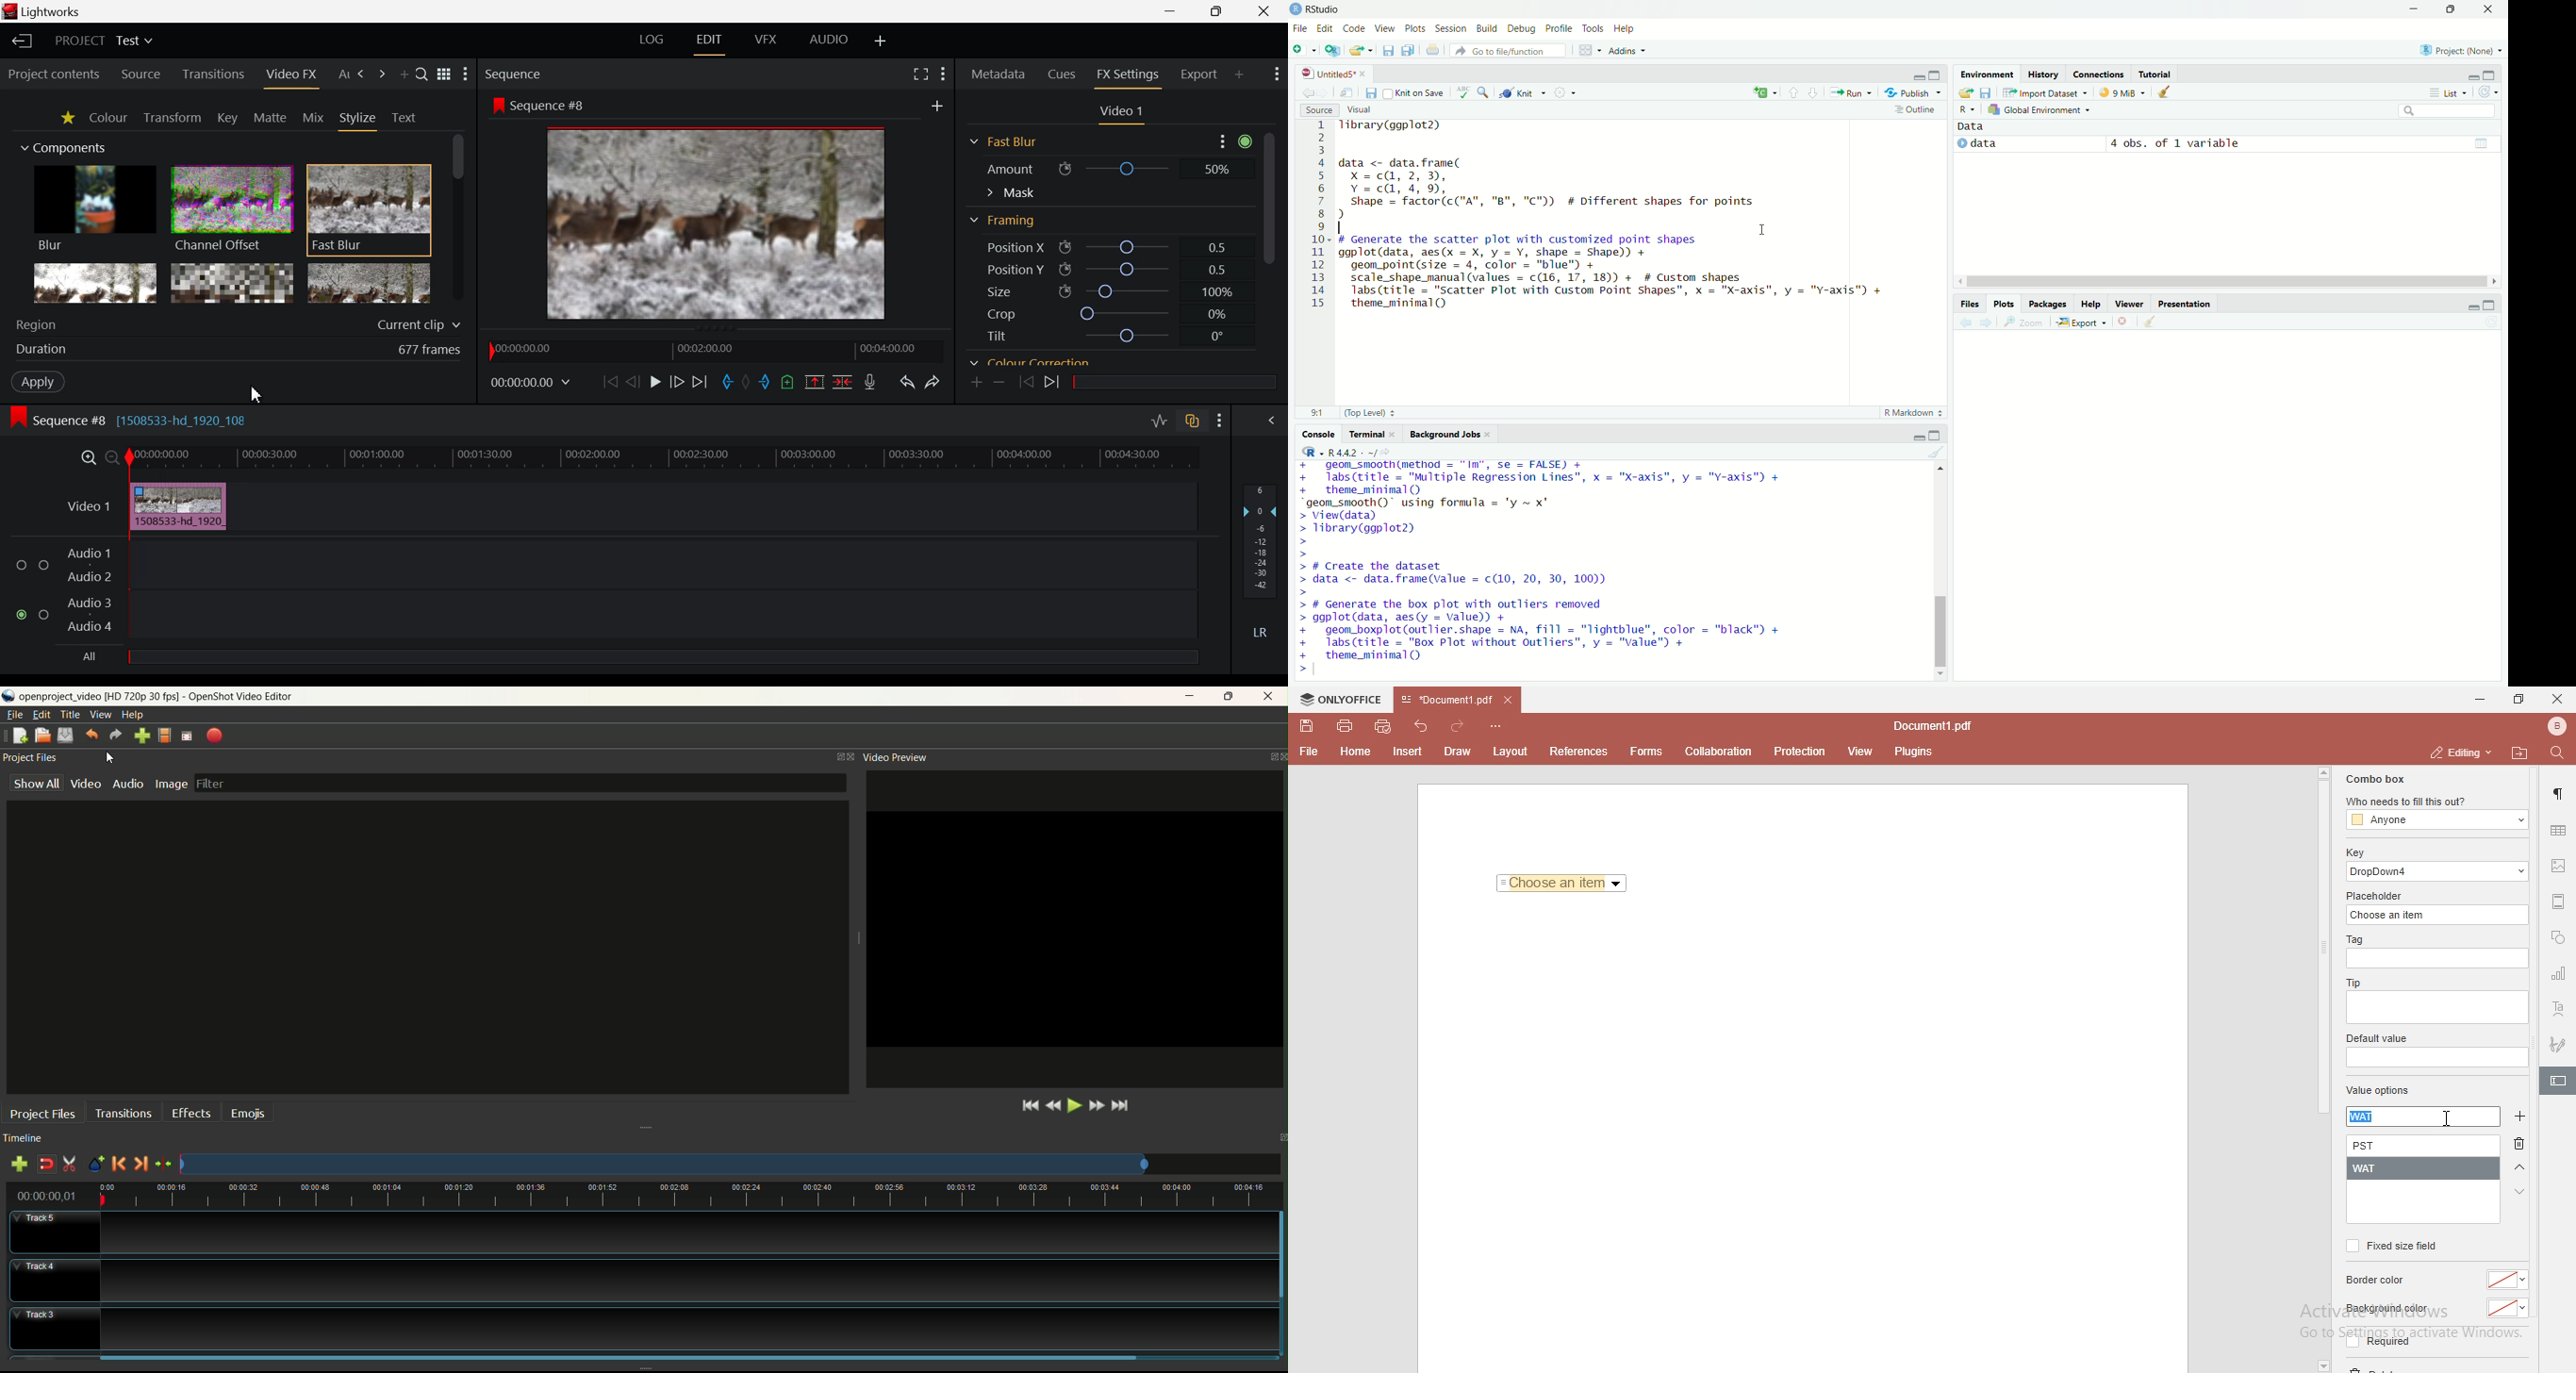 This screenshot has height=1400, width=2576. I want to click on Toggle Audio Track Sync, so click(1191, 422).